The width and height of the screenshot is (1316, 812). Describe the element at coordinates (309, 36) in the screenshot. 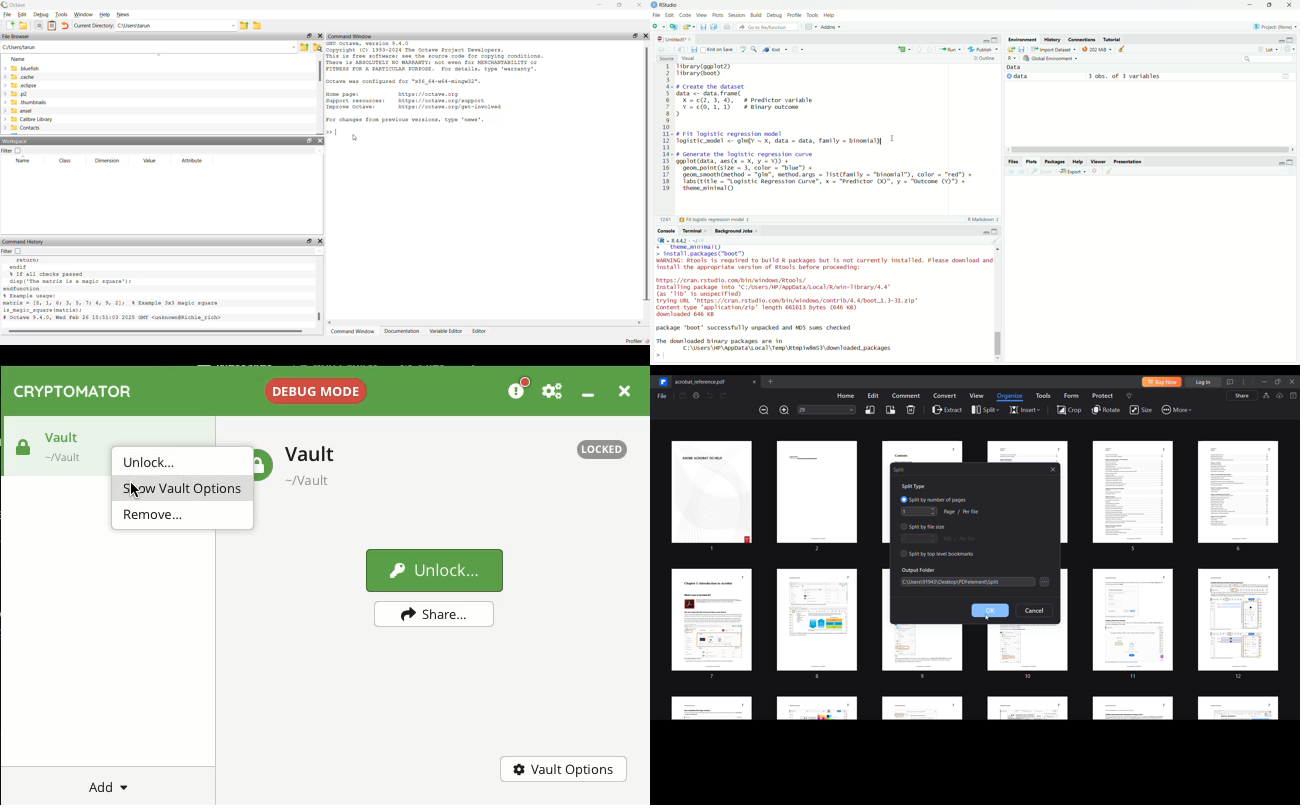

I see `maximize` at that location.